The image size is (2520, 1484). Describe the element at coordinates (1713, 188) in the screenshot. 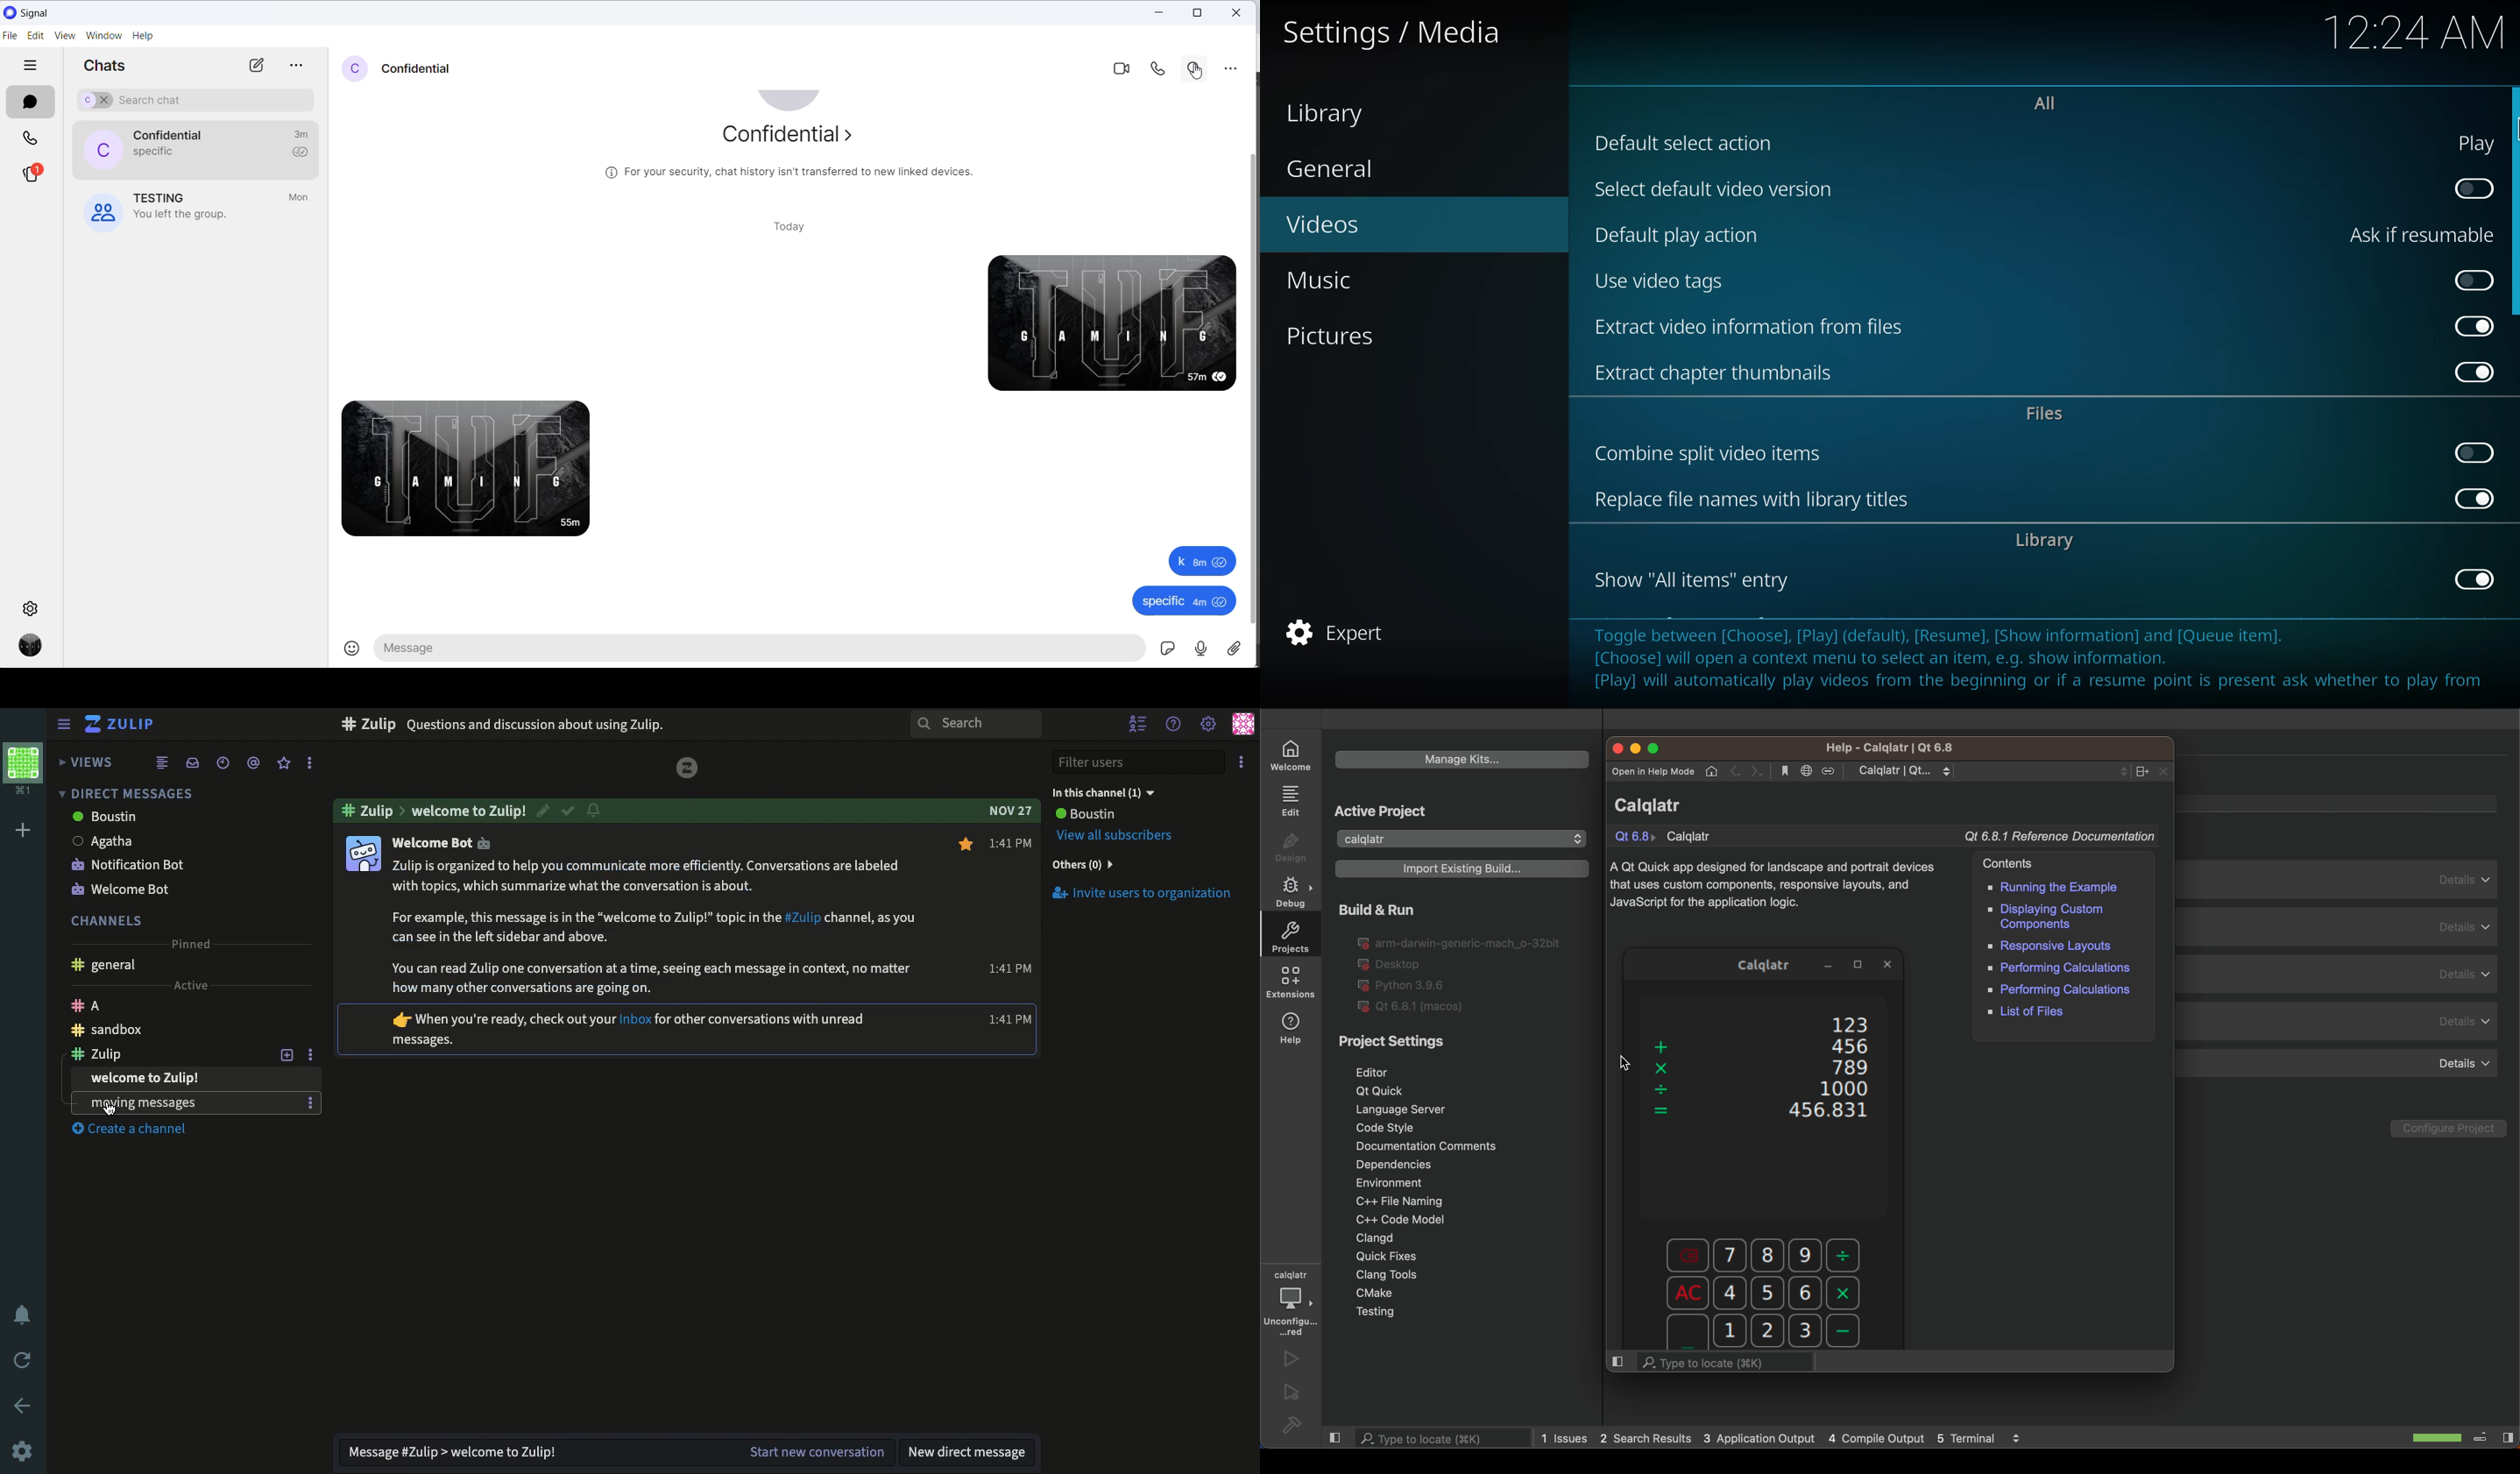

I see `select default video version` at that location.